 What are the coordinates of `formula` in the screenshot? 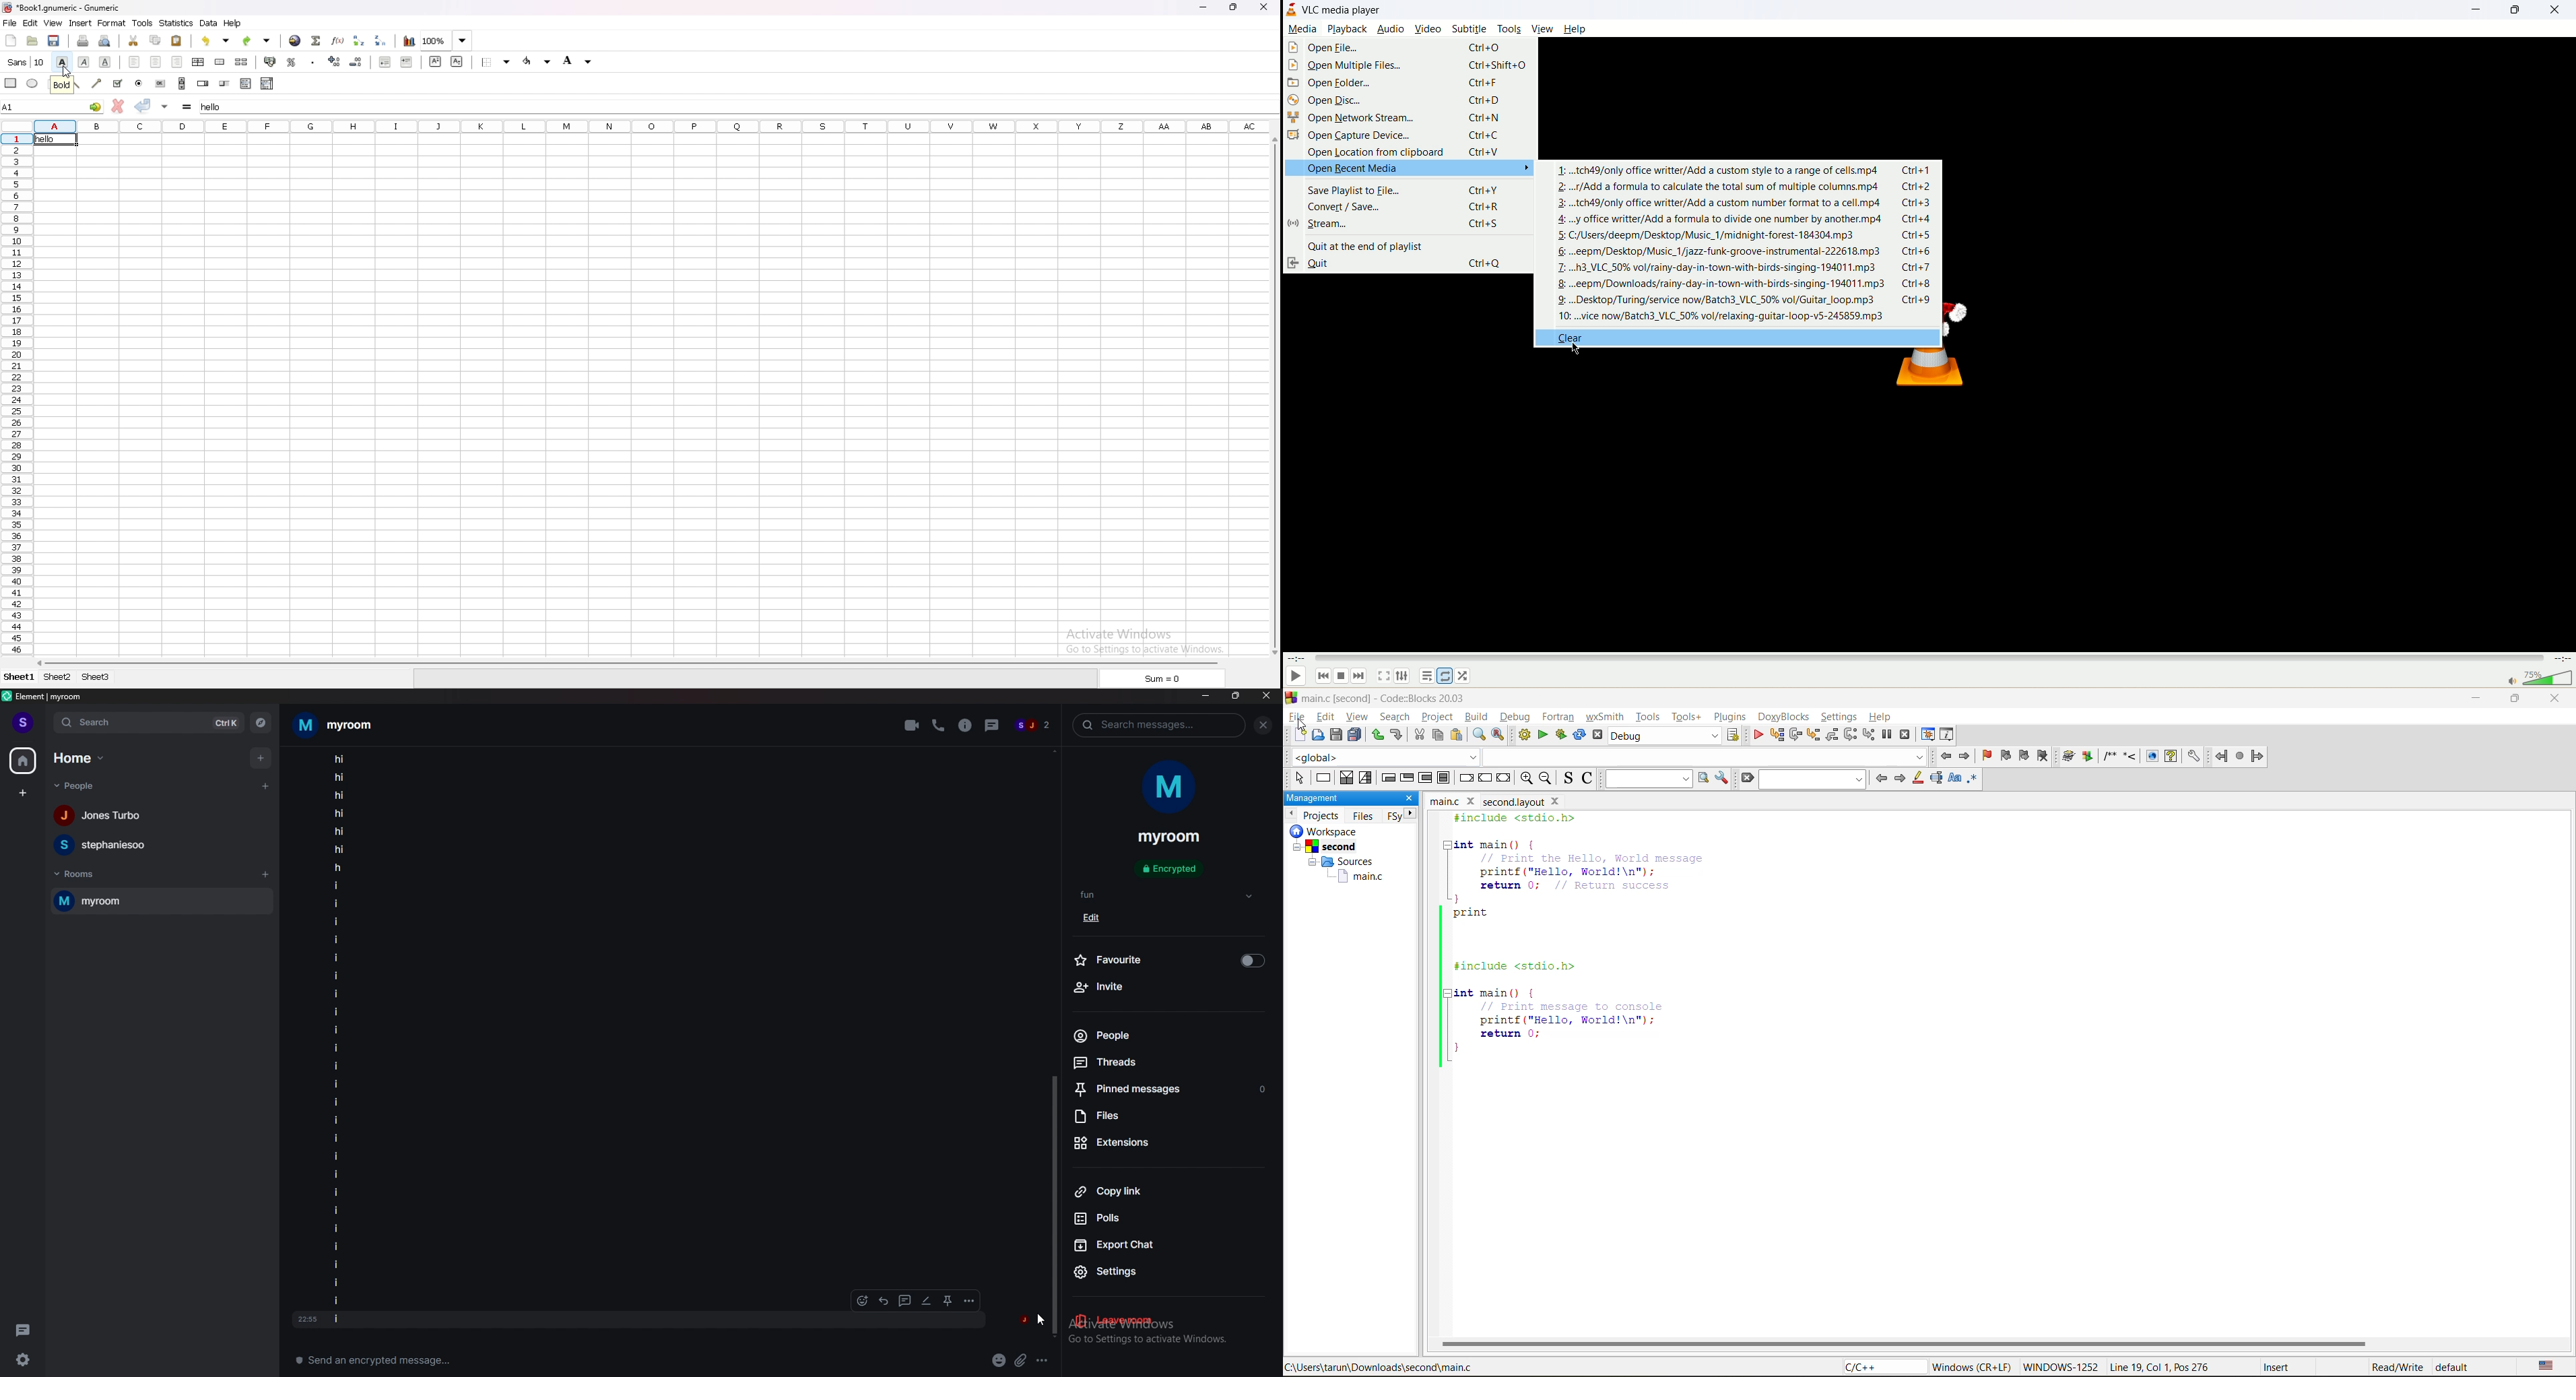 It's located at (187, 106).